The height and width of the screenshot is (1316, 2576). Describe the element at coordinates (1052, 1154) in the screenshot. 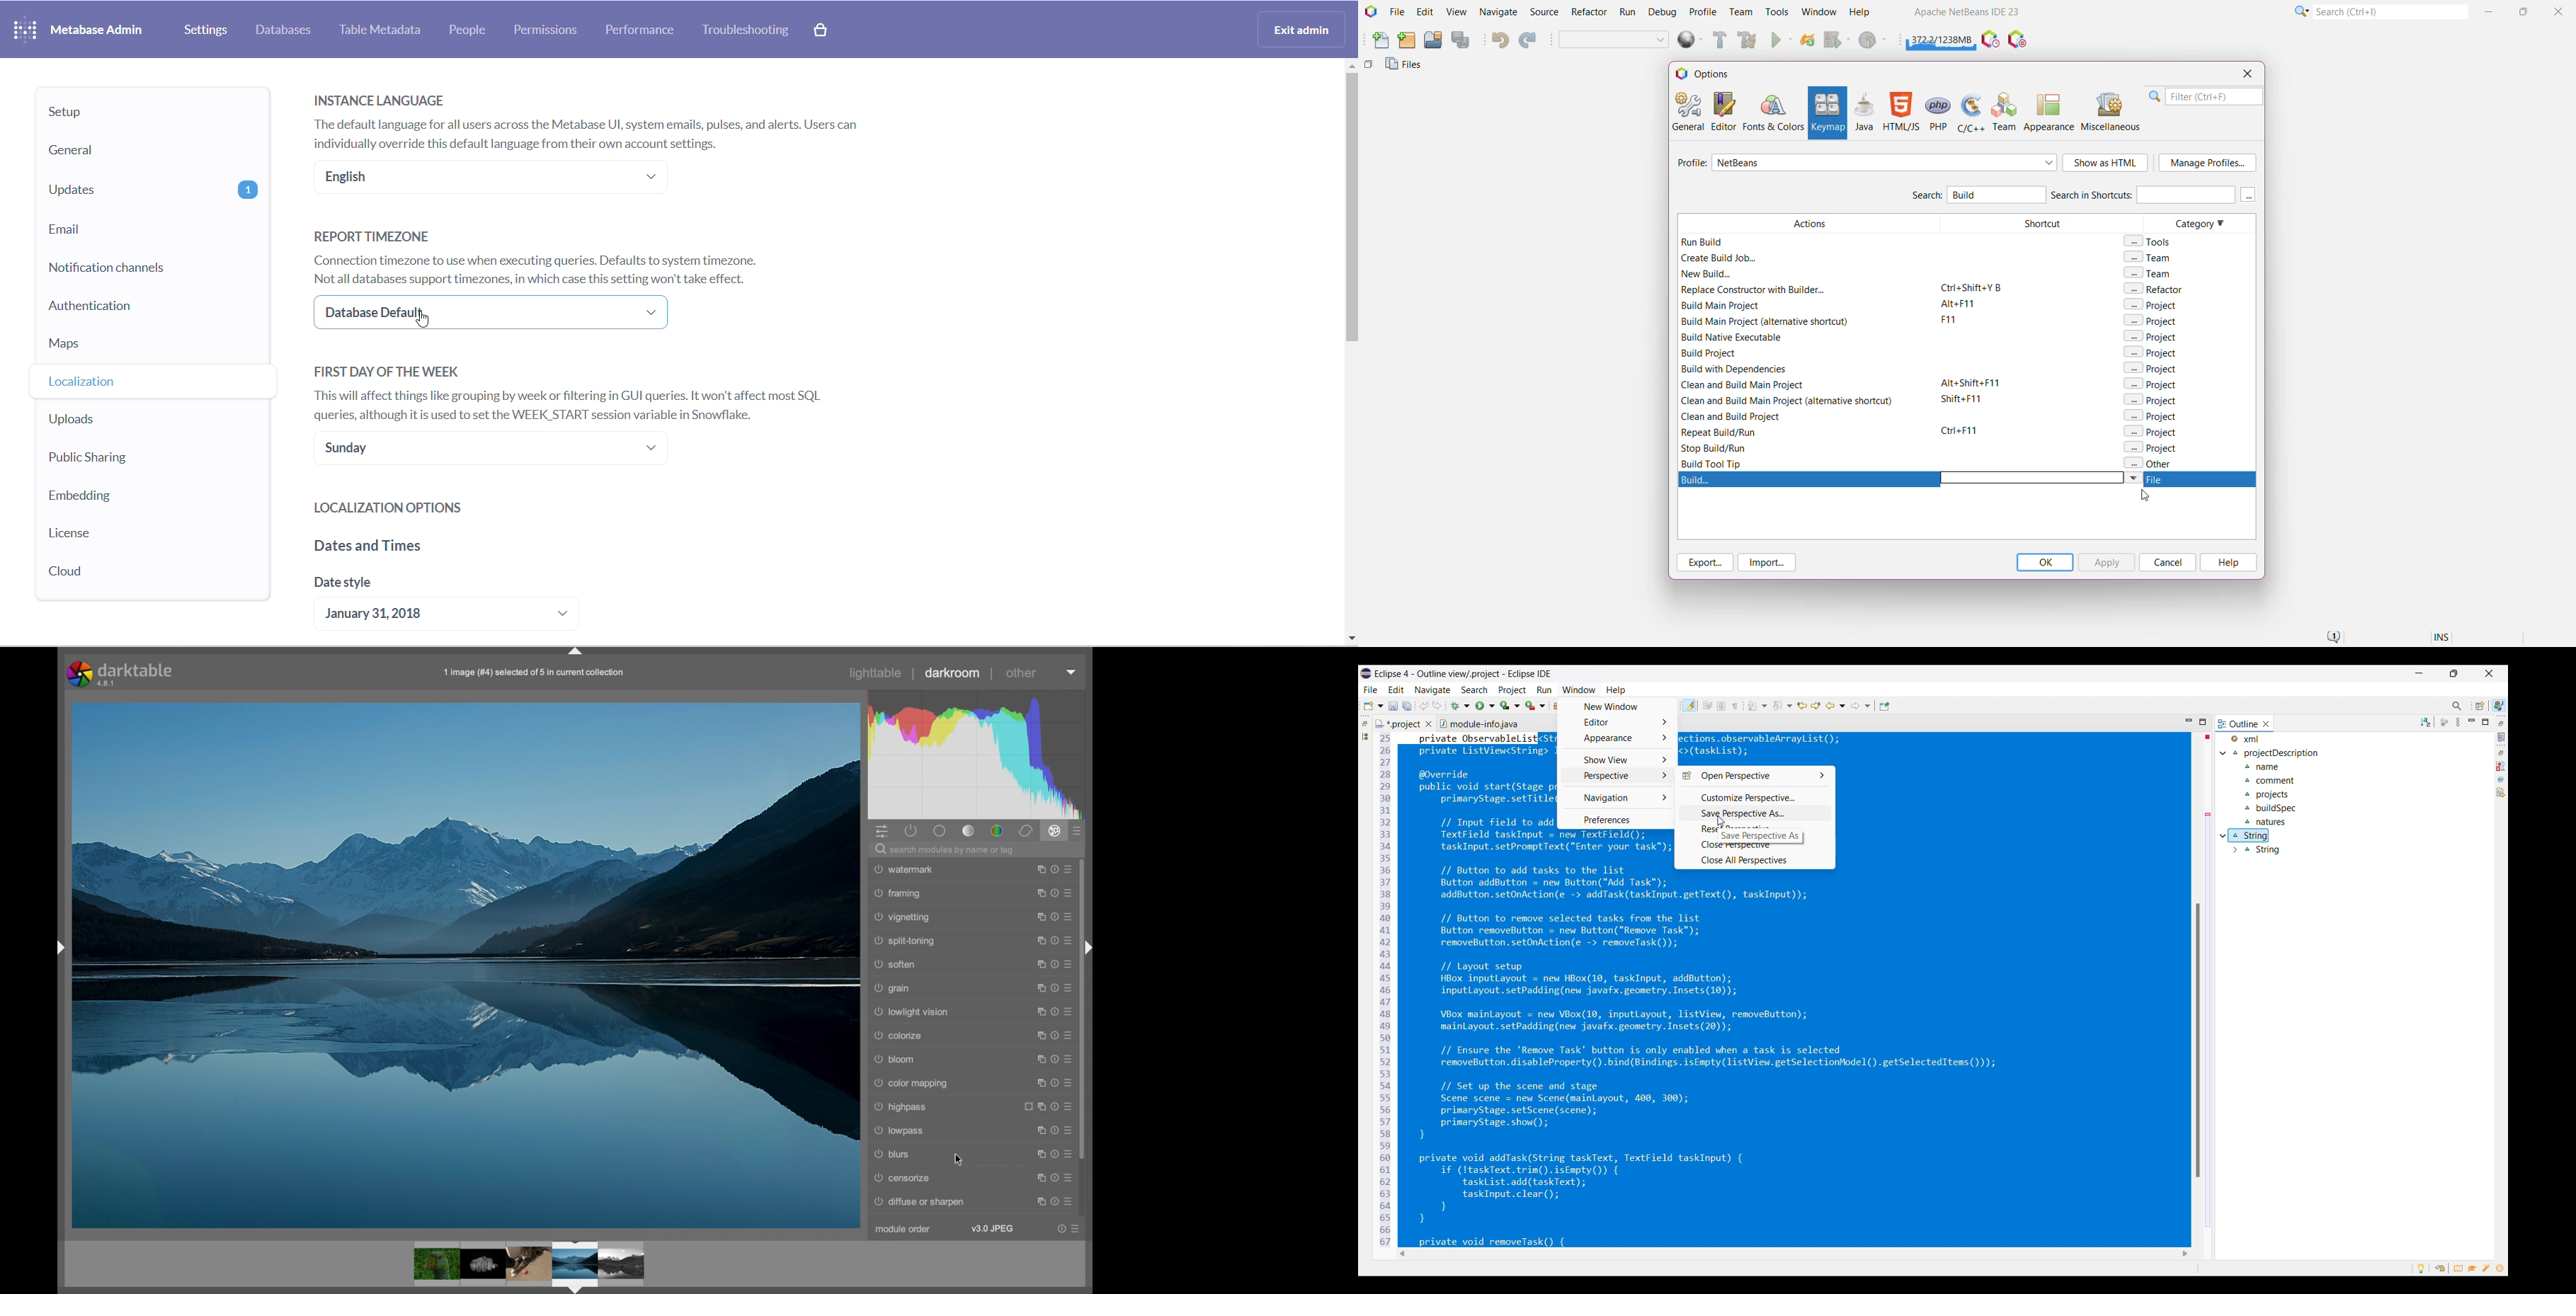

I see `Help` at that location.